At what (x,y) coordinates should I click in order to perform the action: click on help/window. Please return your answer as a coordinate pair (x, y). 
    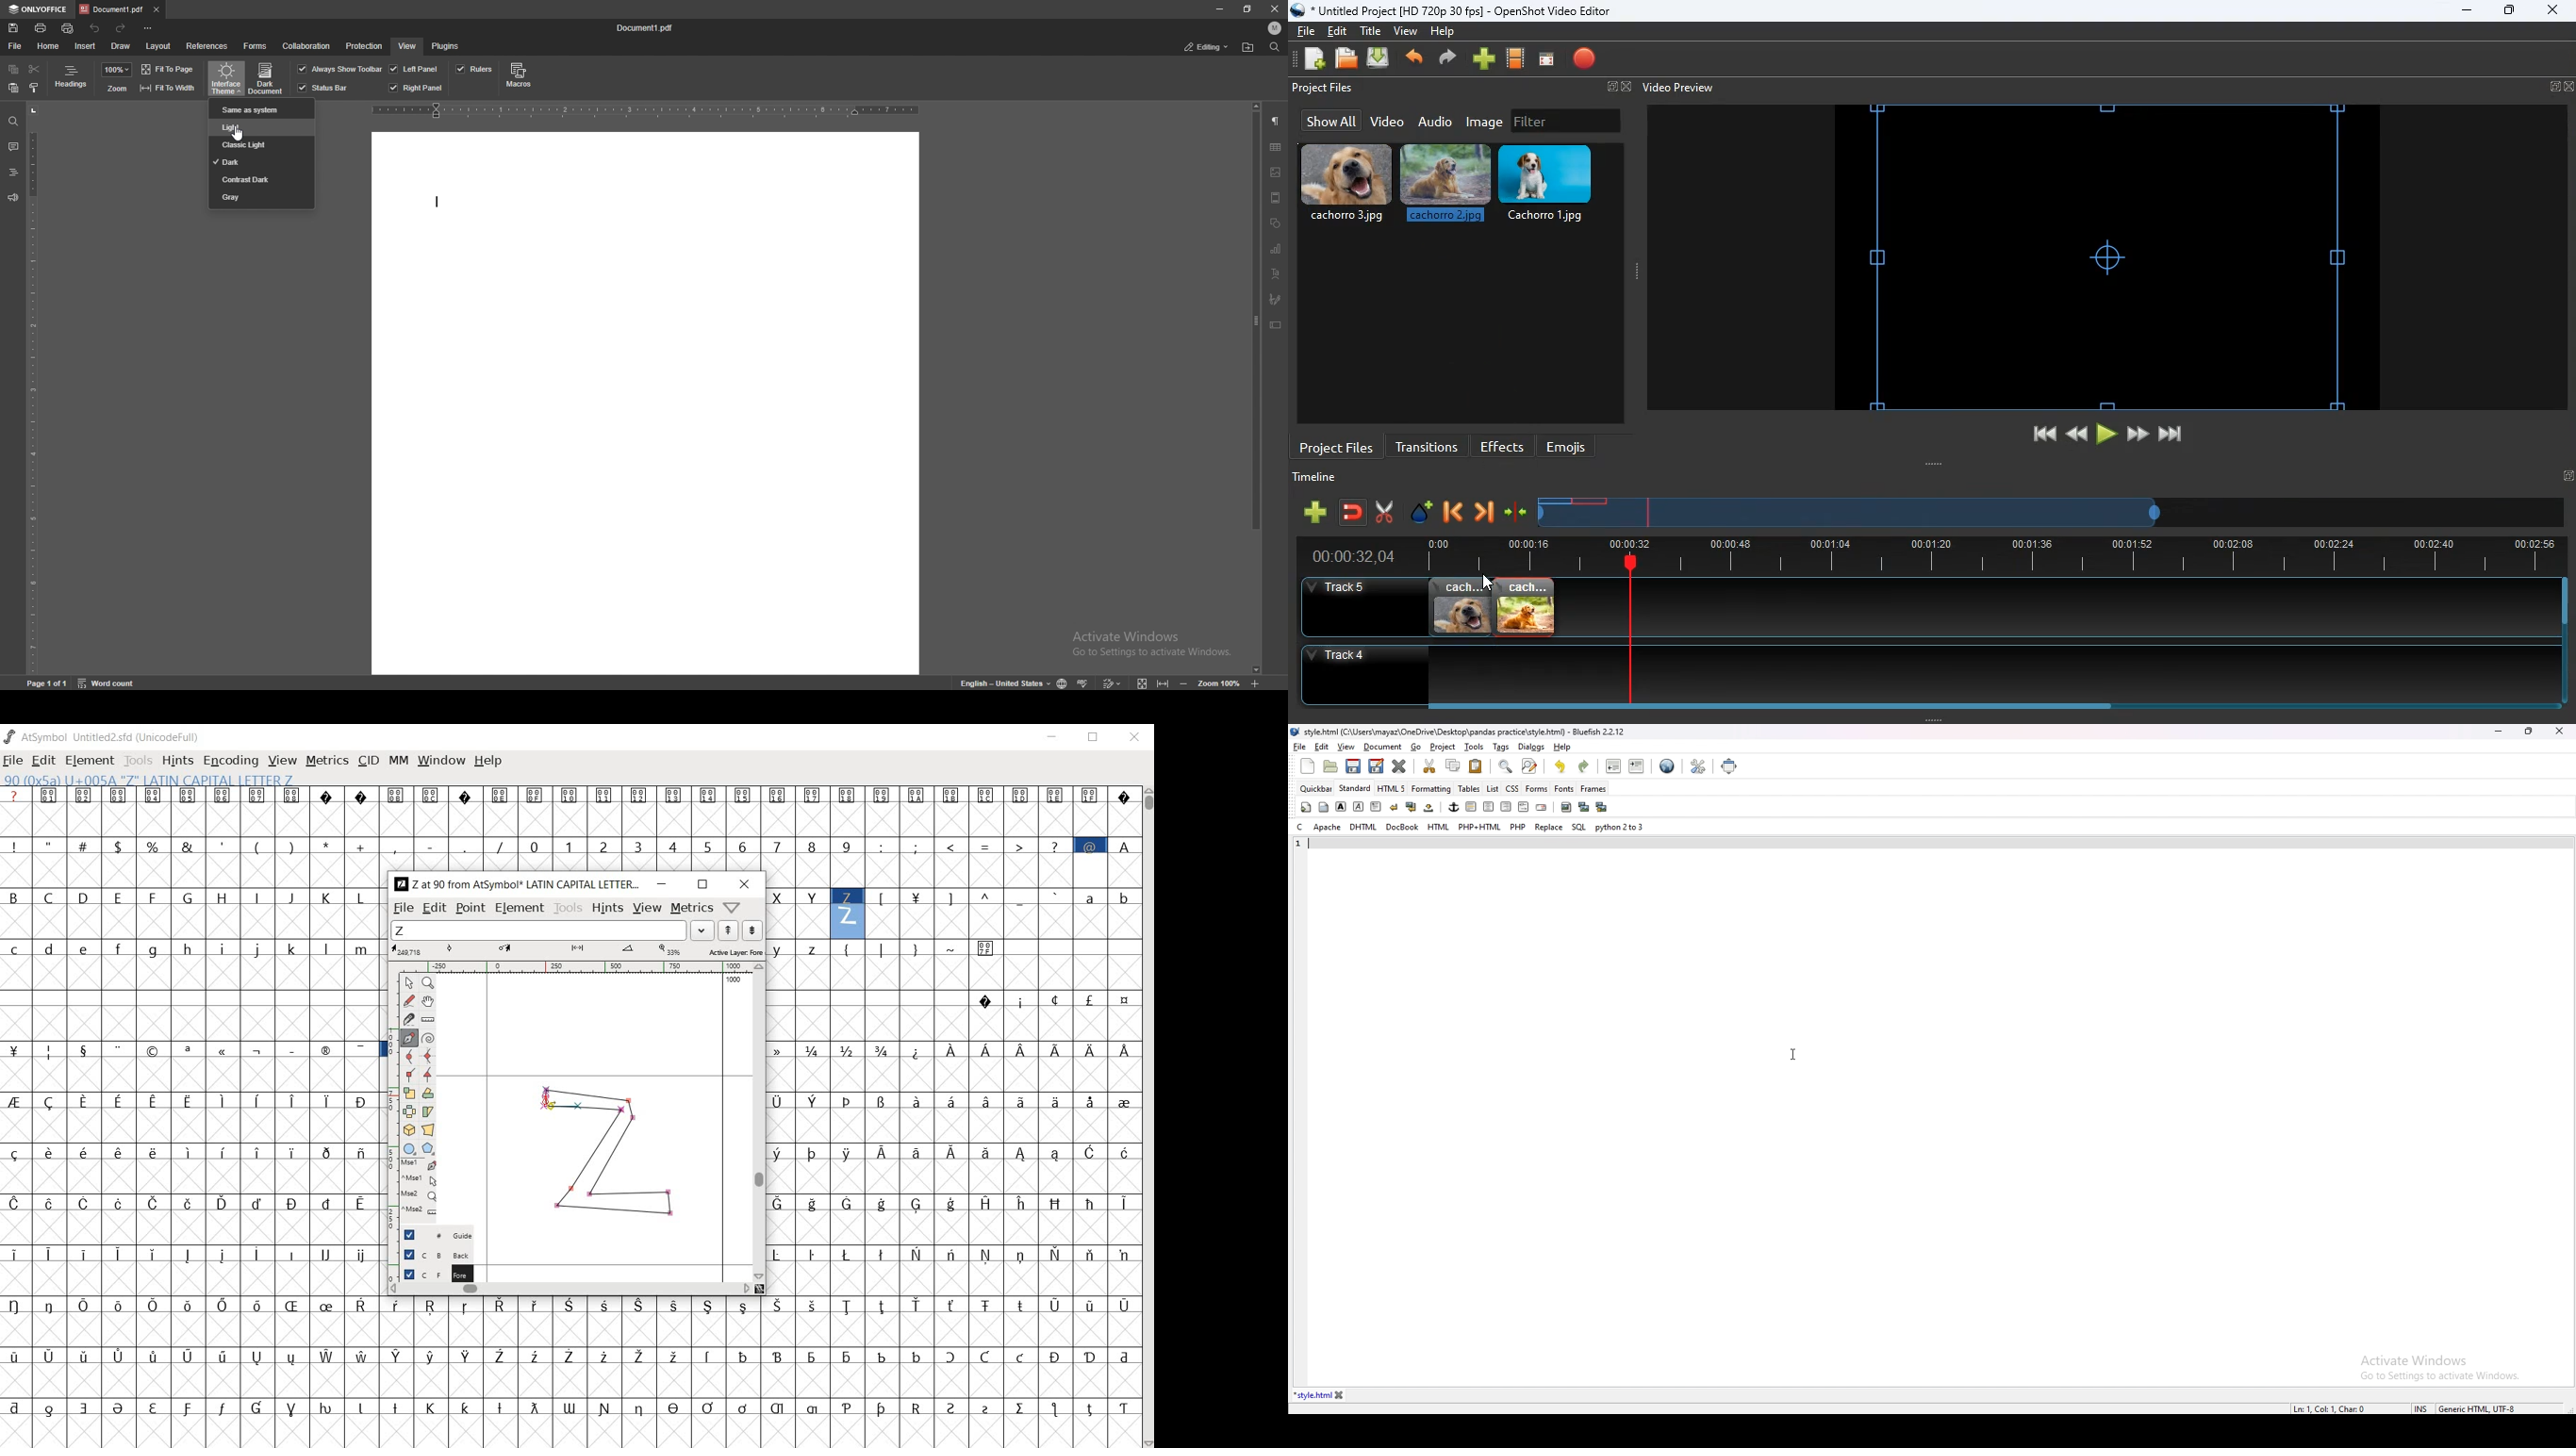
    Looking at the image, I should click on (733, 907).